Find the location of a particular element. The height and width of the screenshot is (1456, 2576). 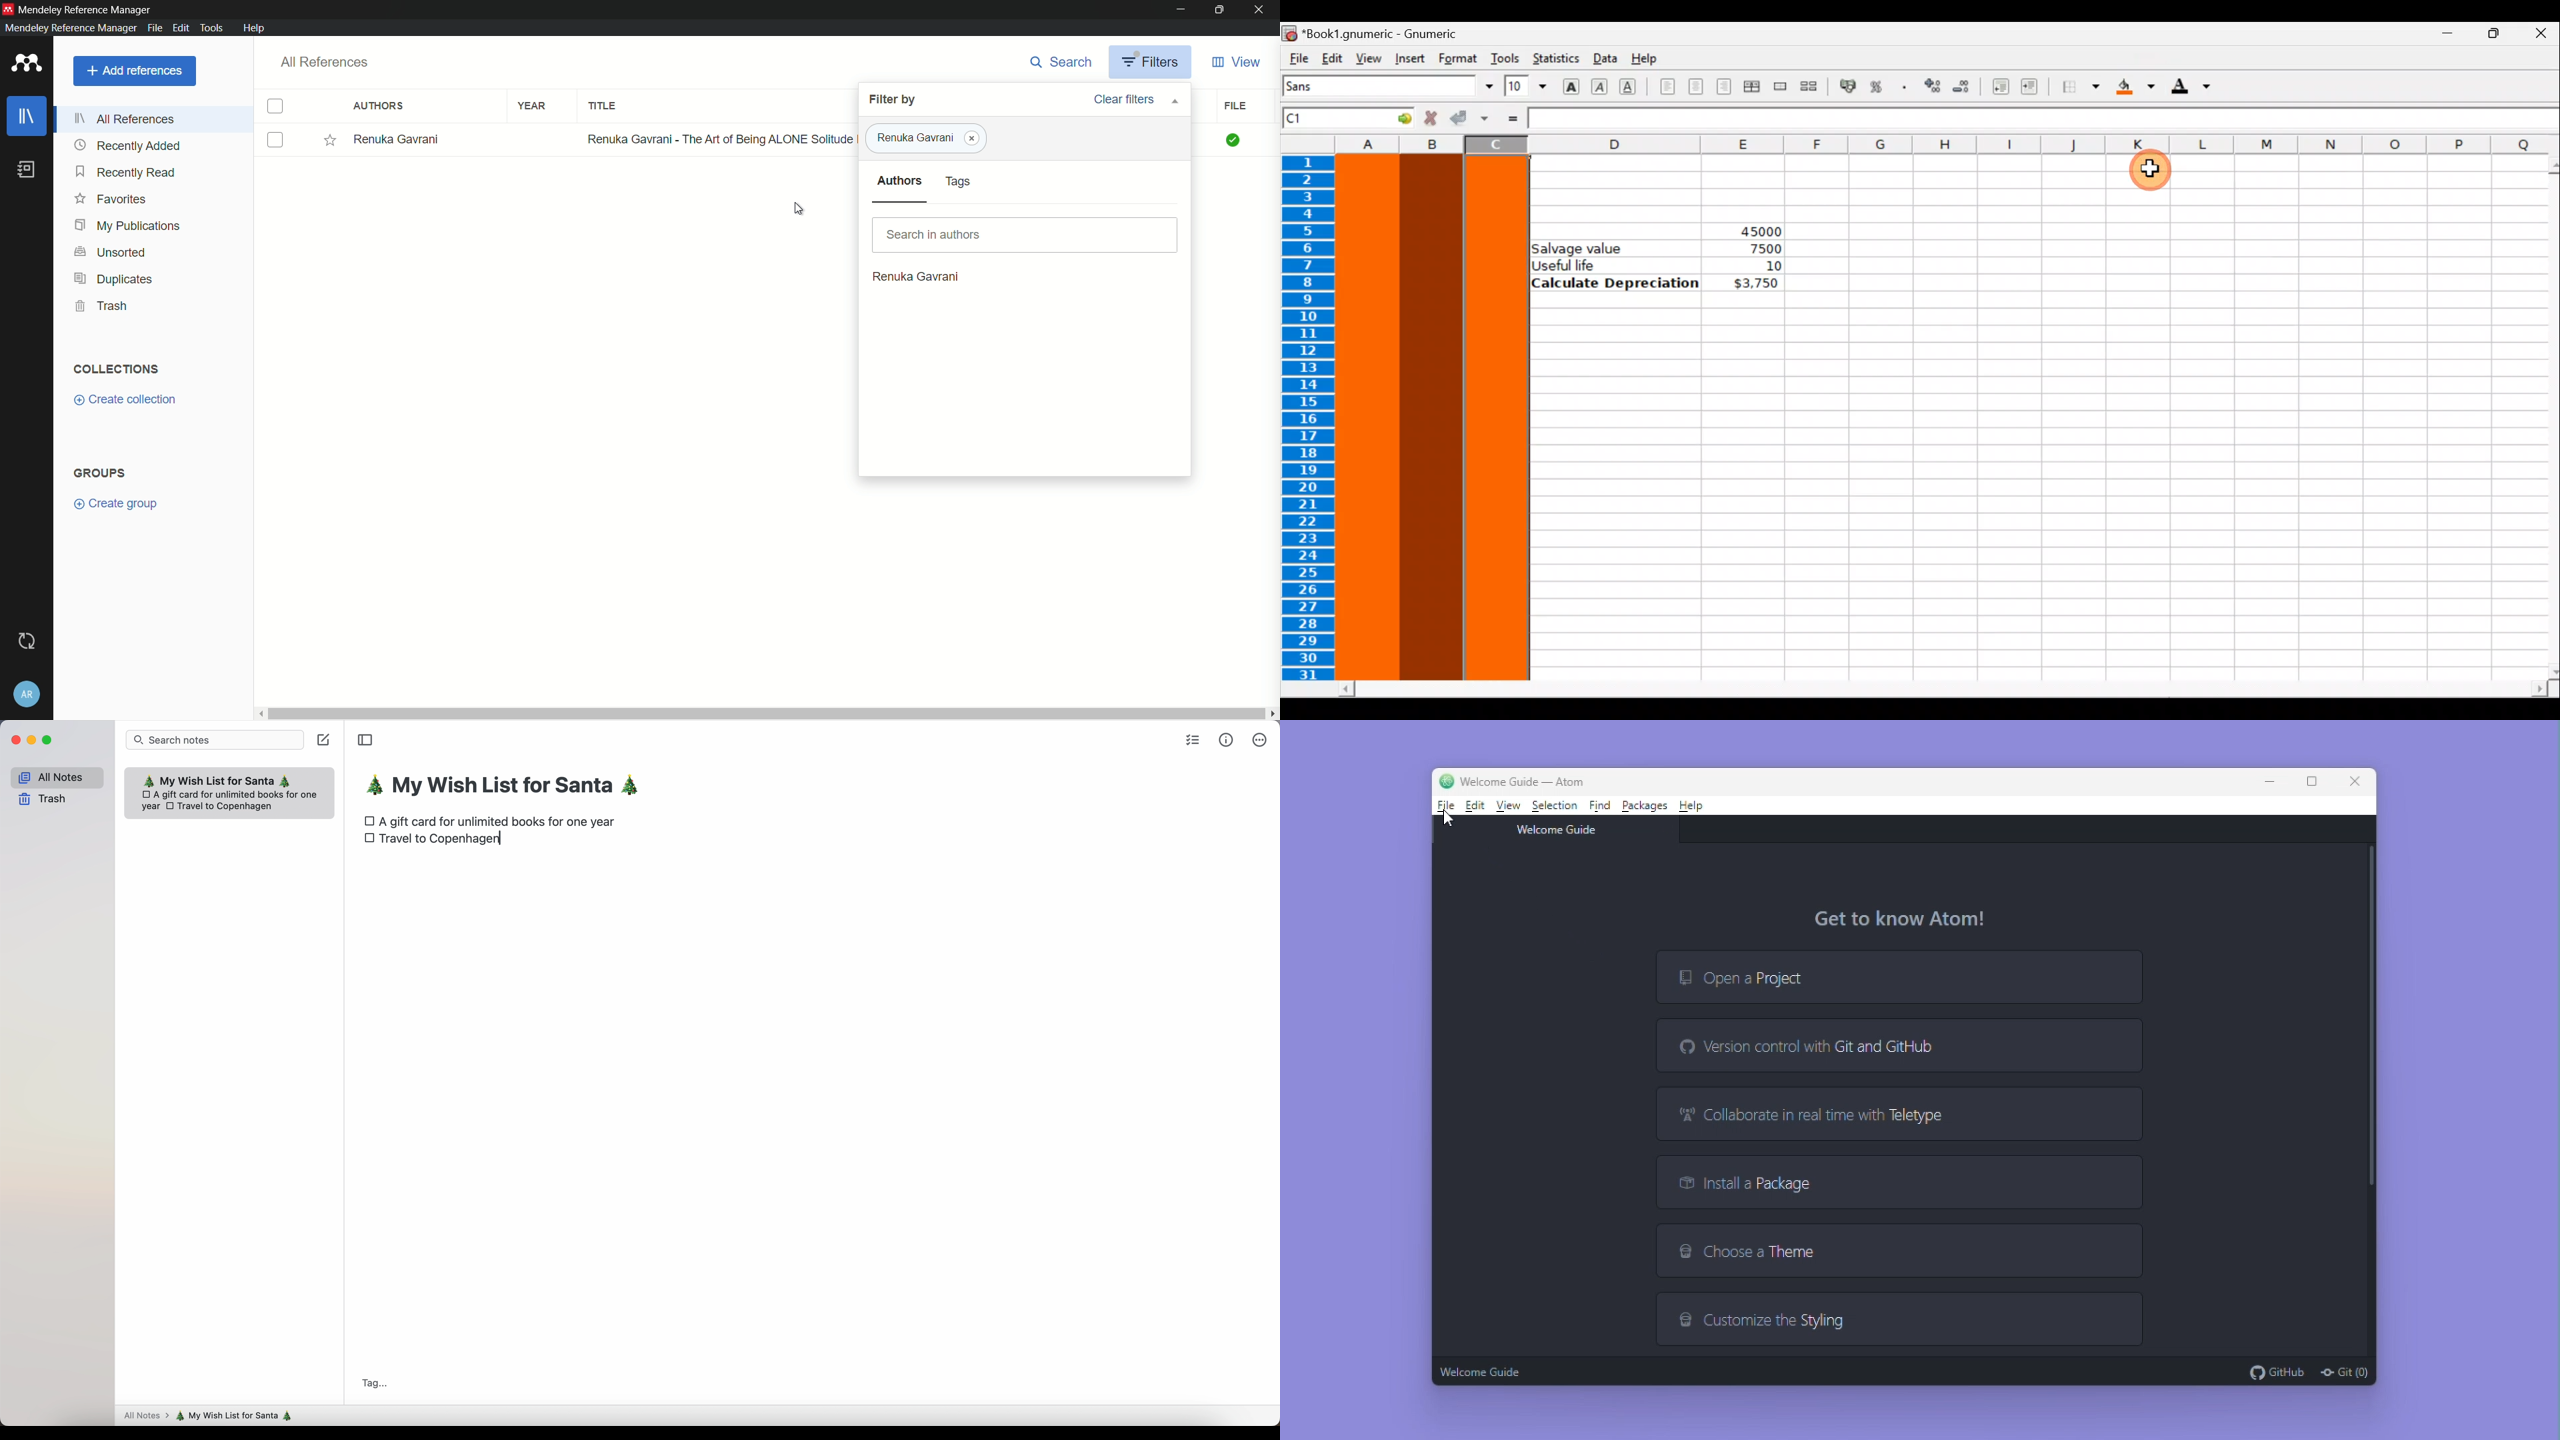

Selection is located at coordinates (1556, 806).